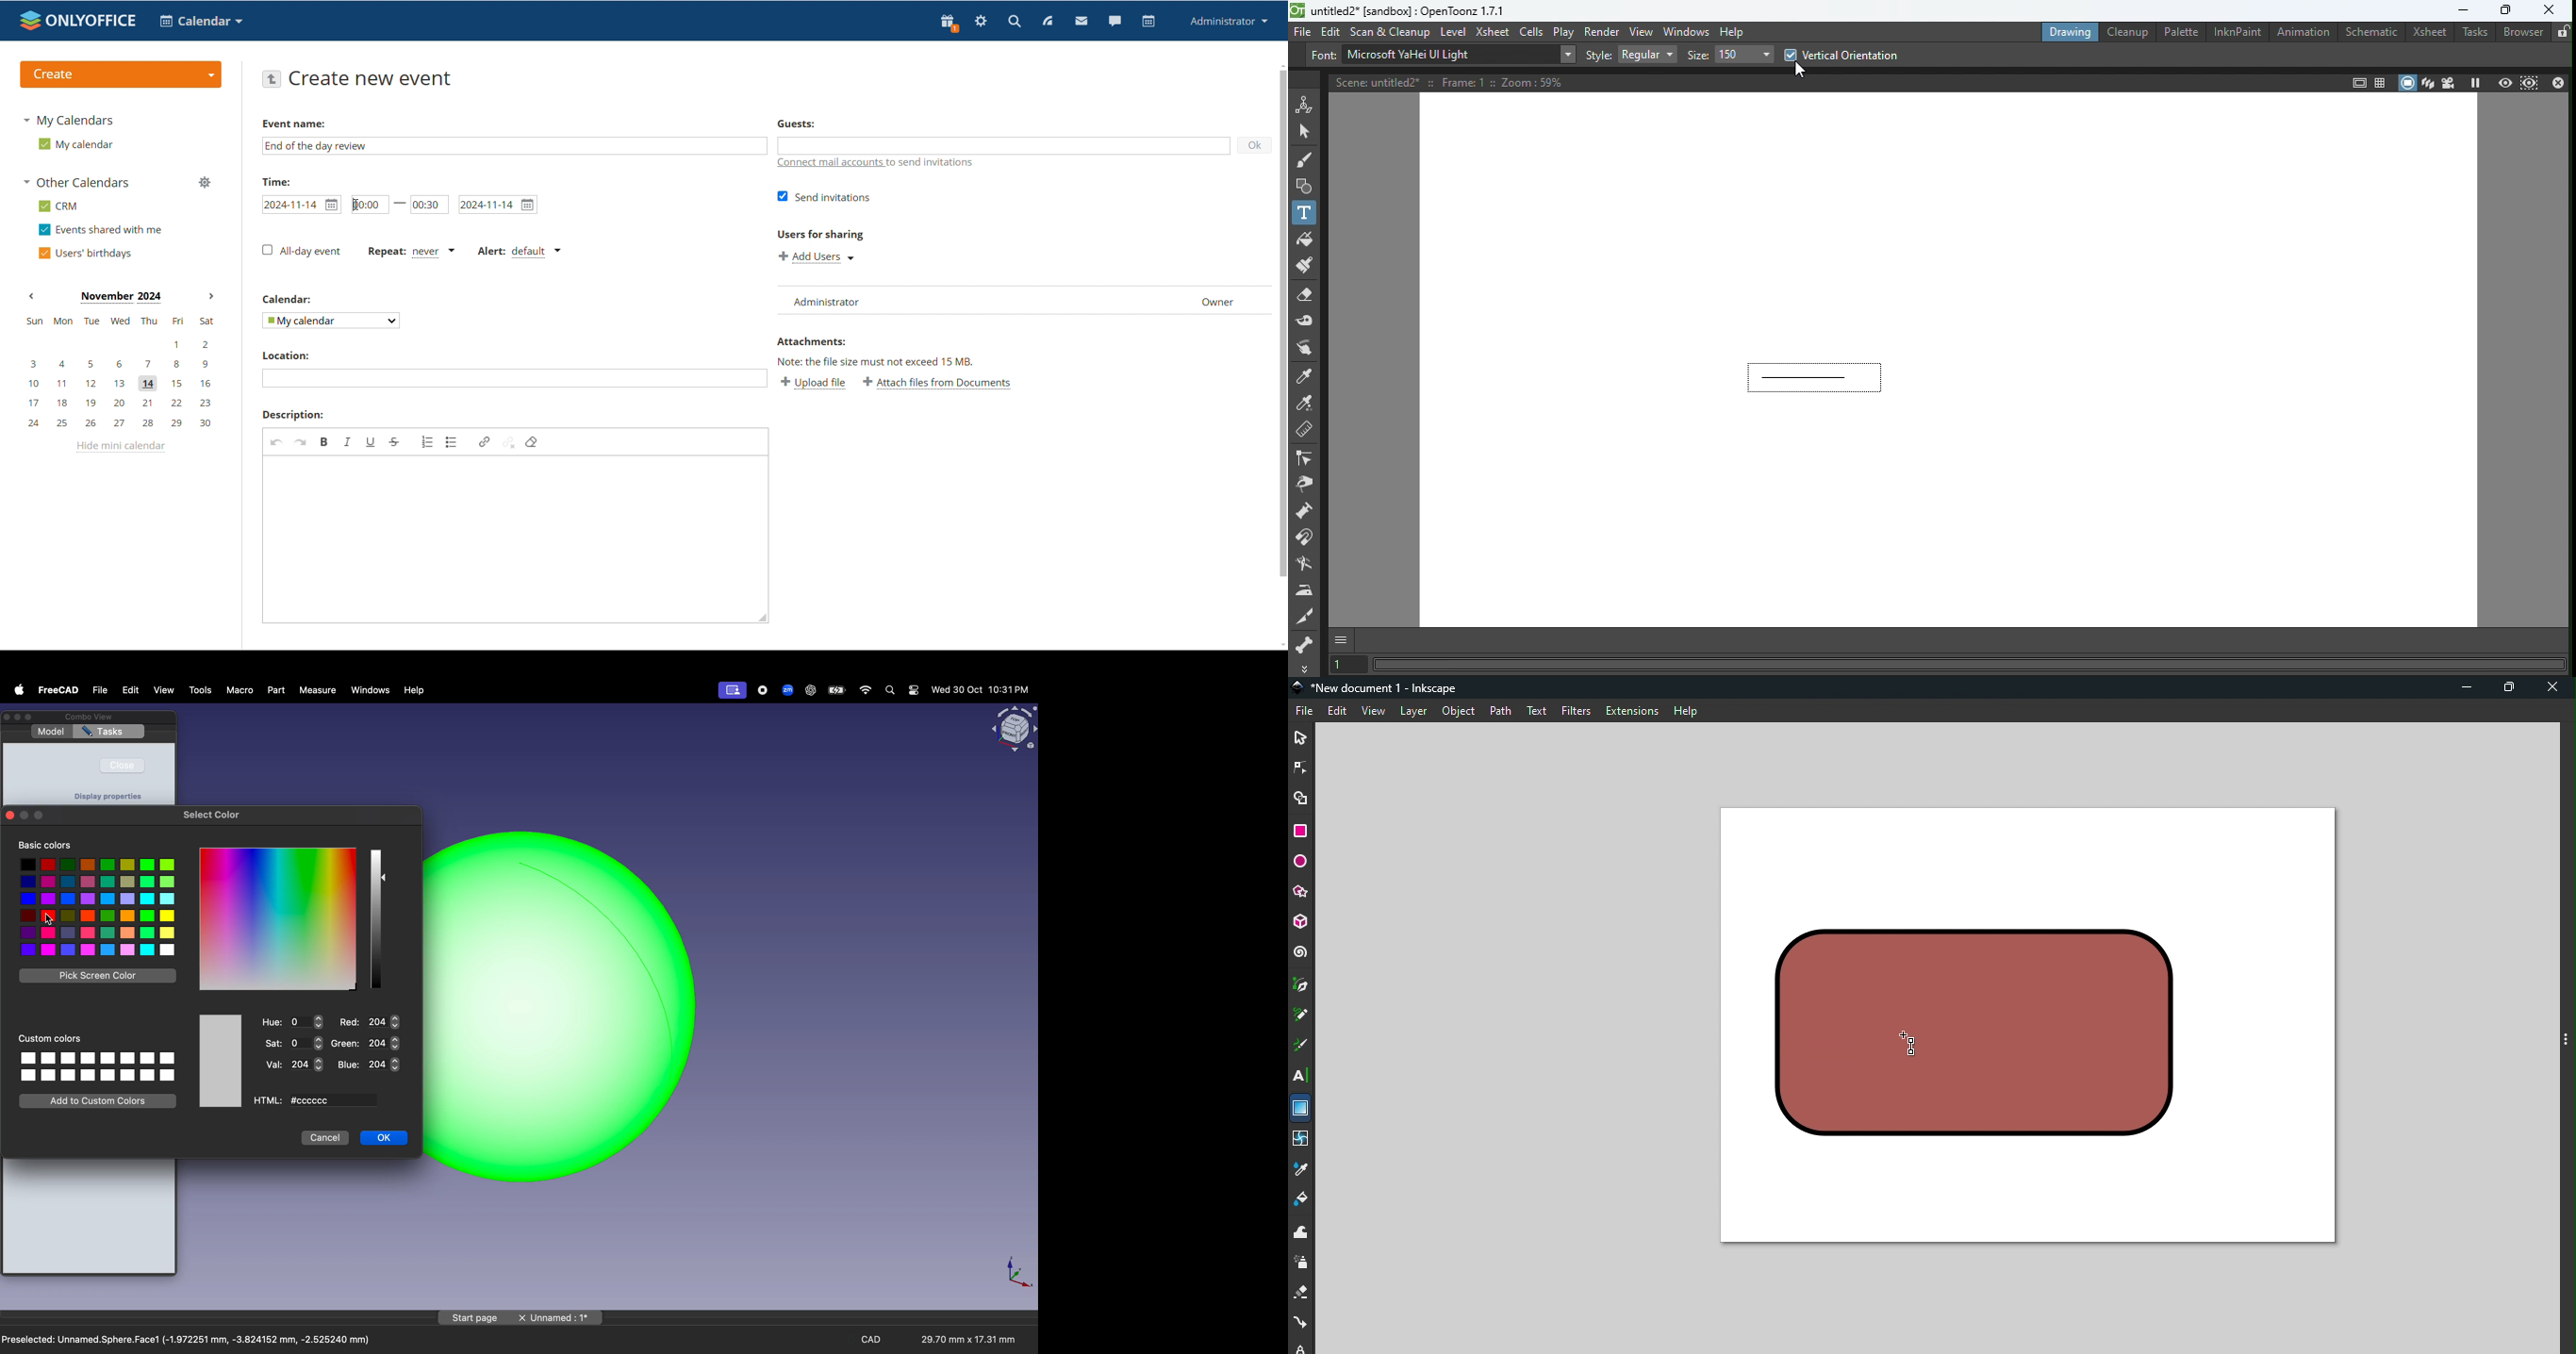 Image resolution: width=2576 pixels, height=1372 pixels. Describe the element at coordinates (866, 690) in the screenshot. I see `wifi` at that location.